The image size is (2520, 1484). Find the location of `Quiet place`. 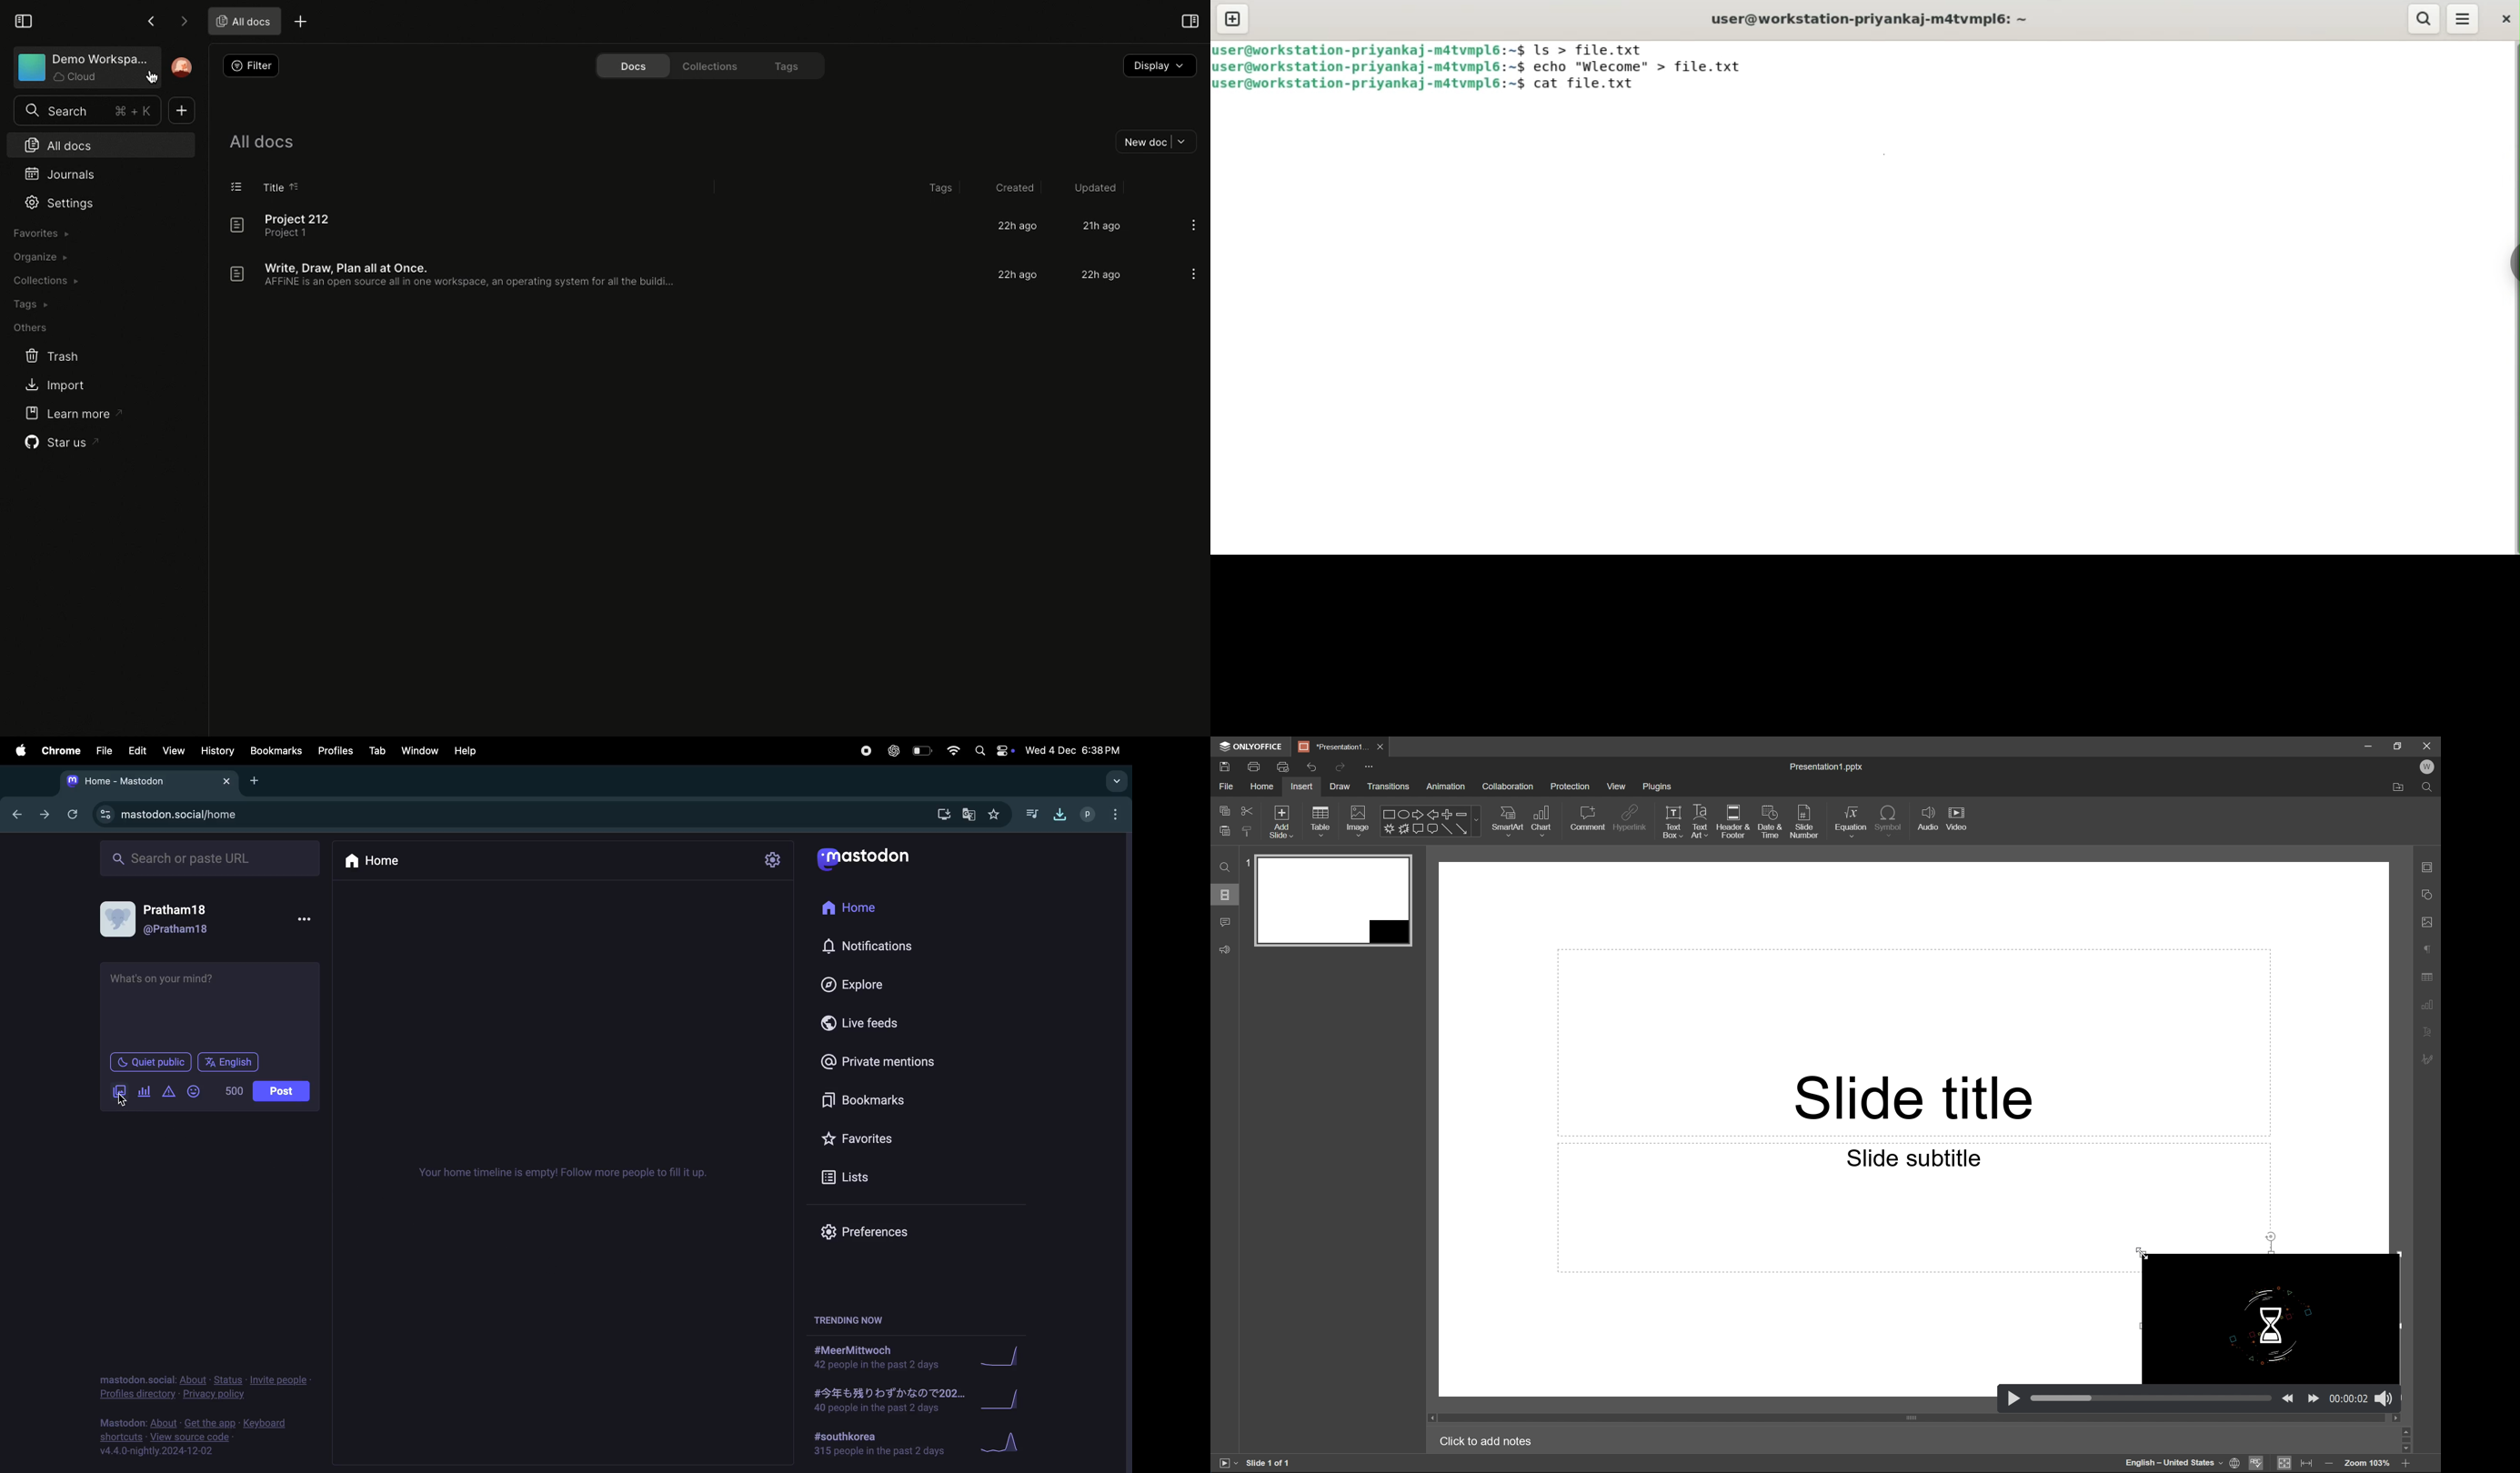

Quiet place is located at coordinates (150, 1063).